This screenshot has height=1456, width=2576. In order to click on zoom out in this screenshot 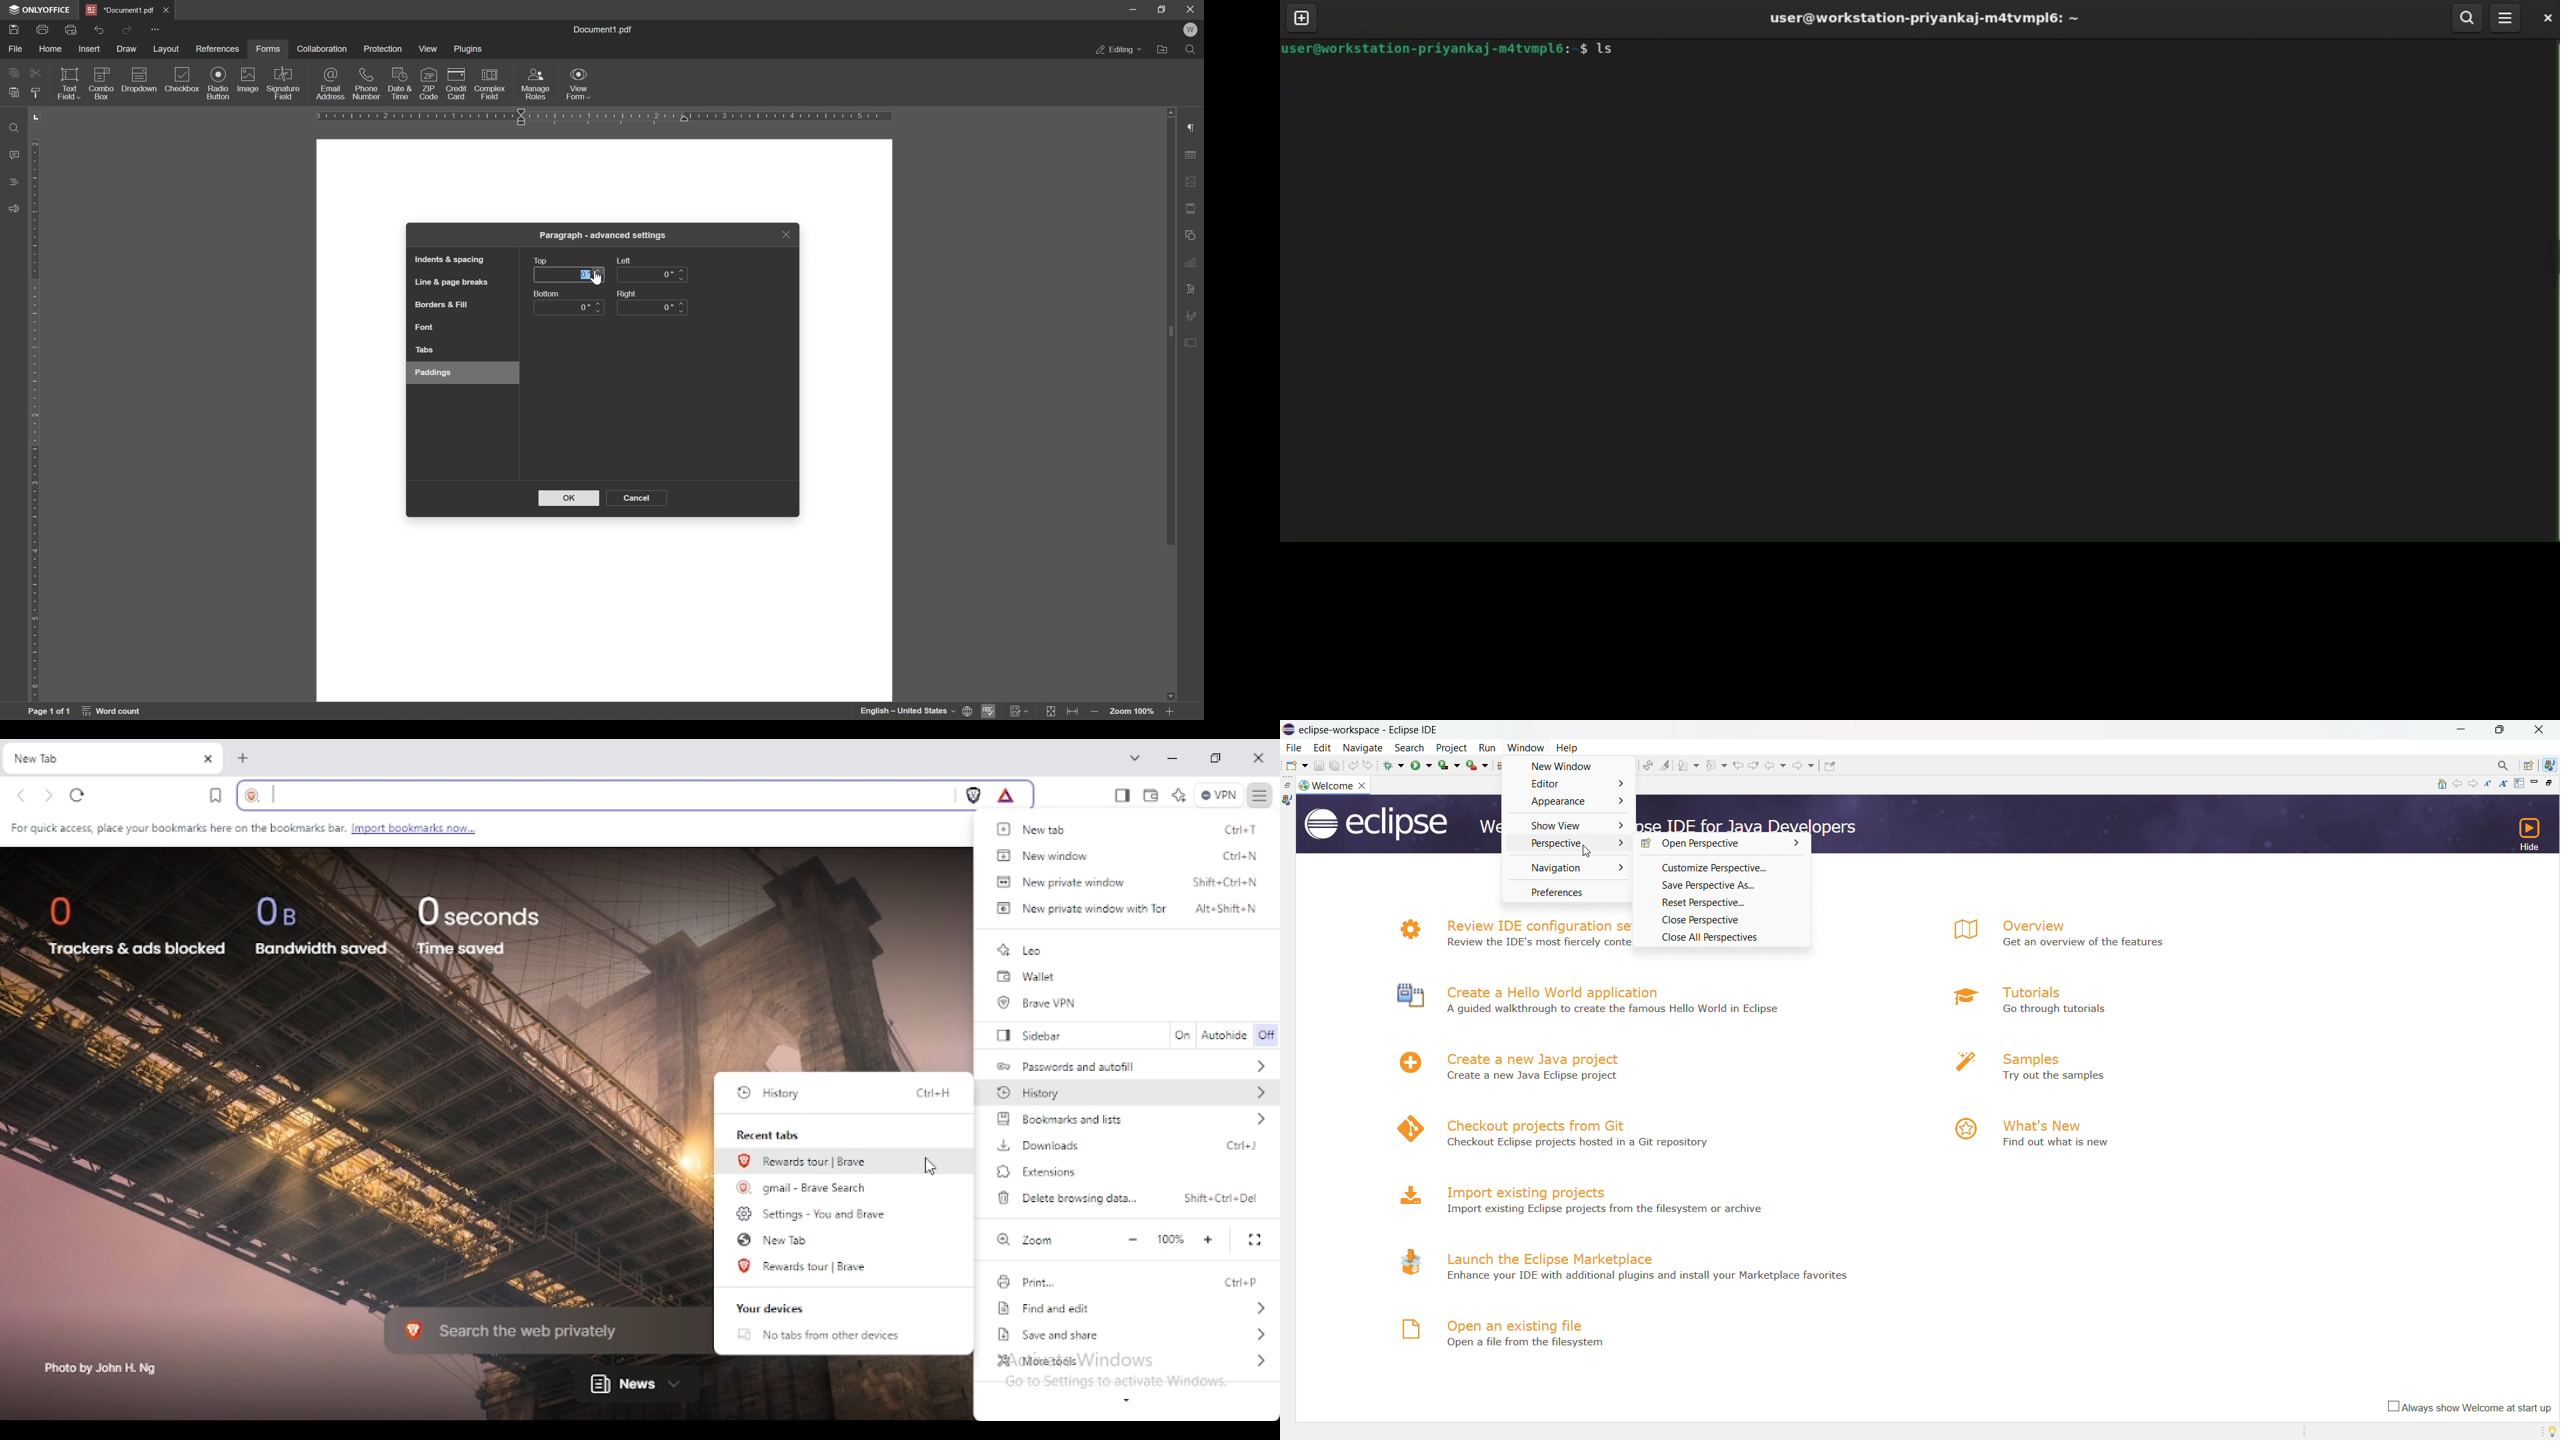, I will do `click(1098, 712)`.